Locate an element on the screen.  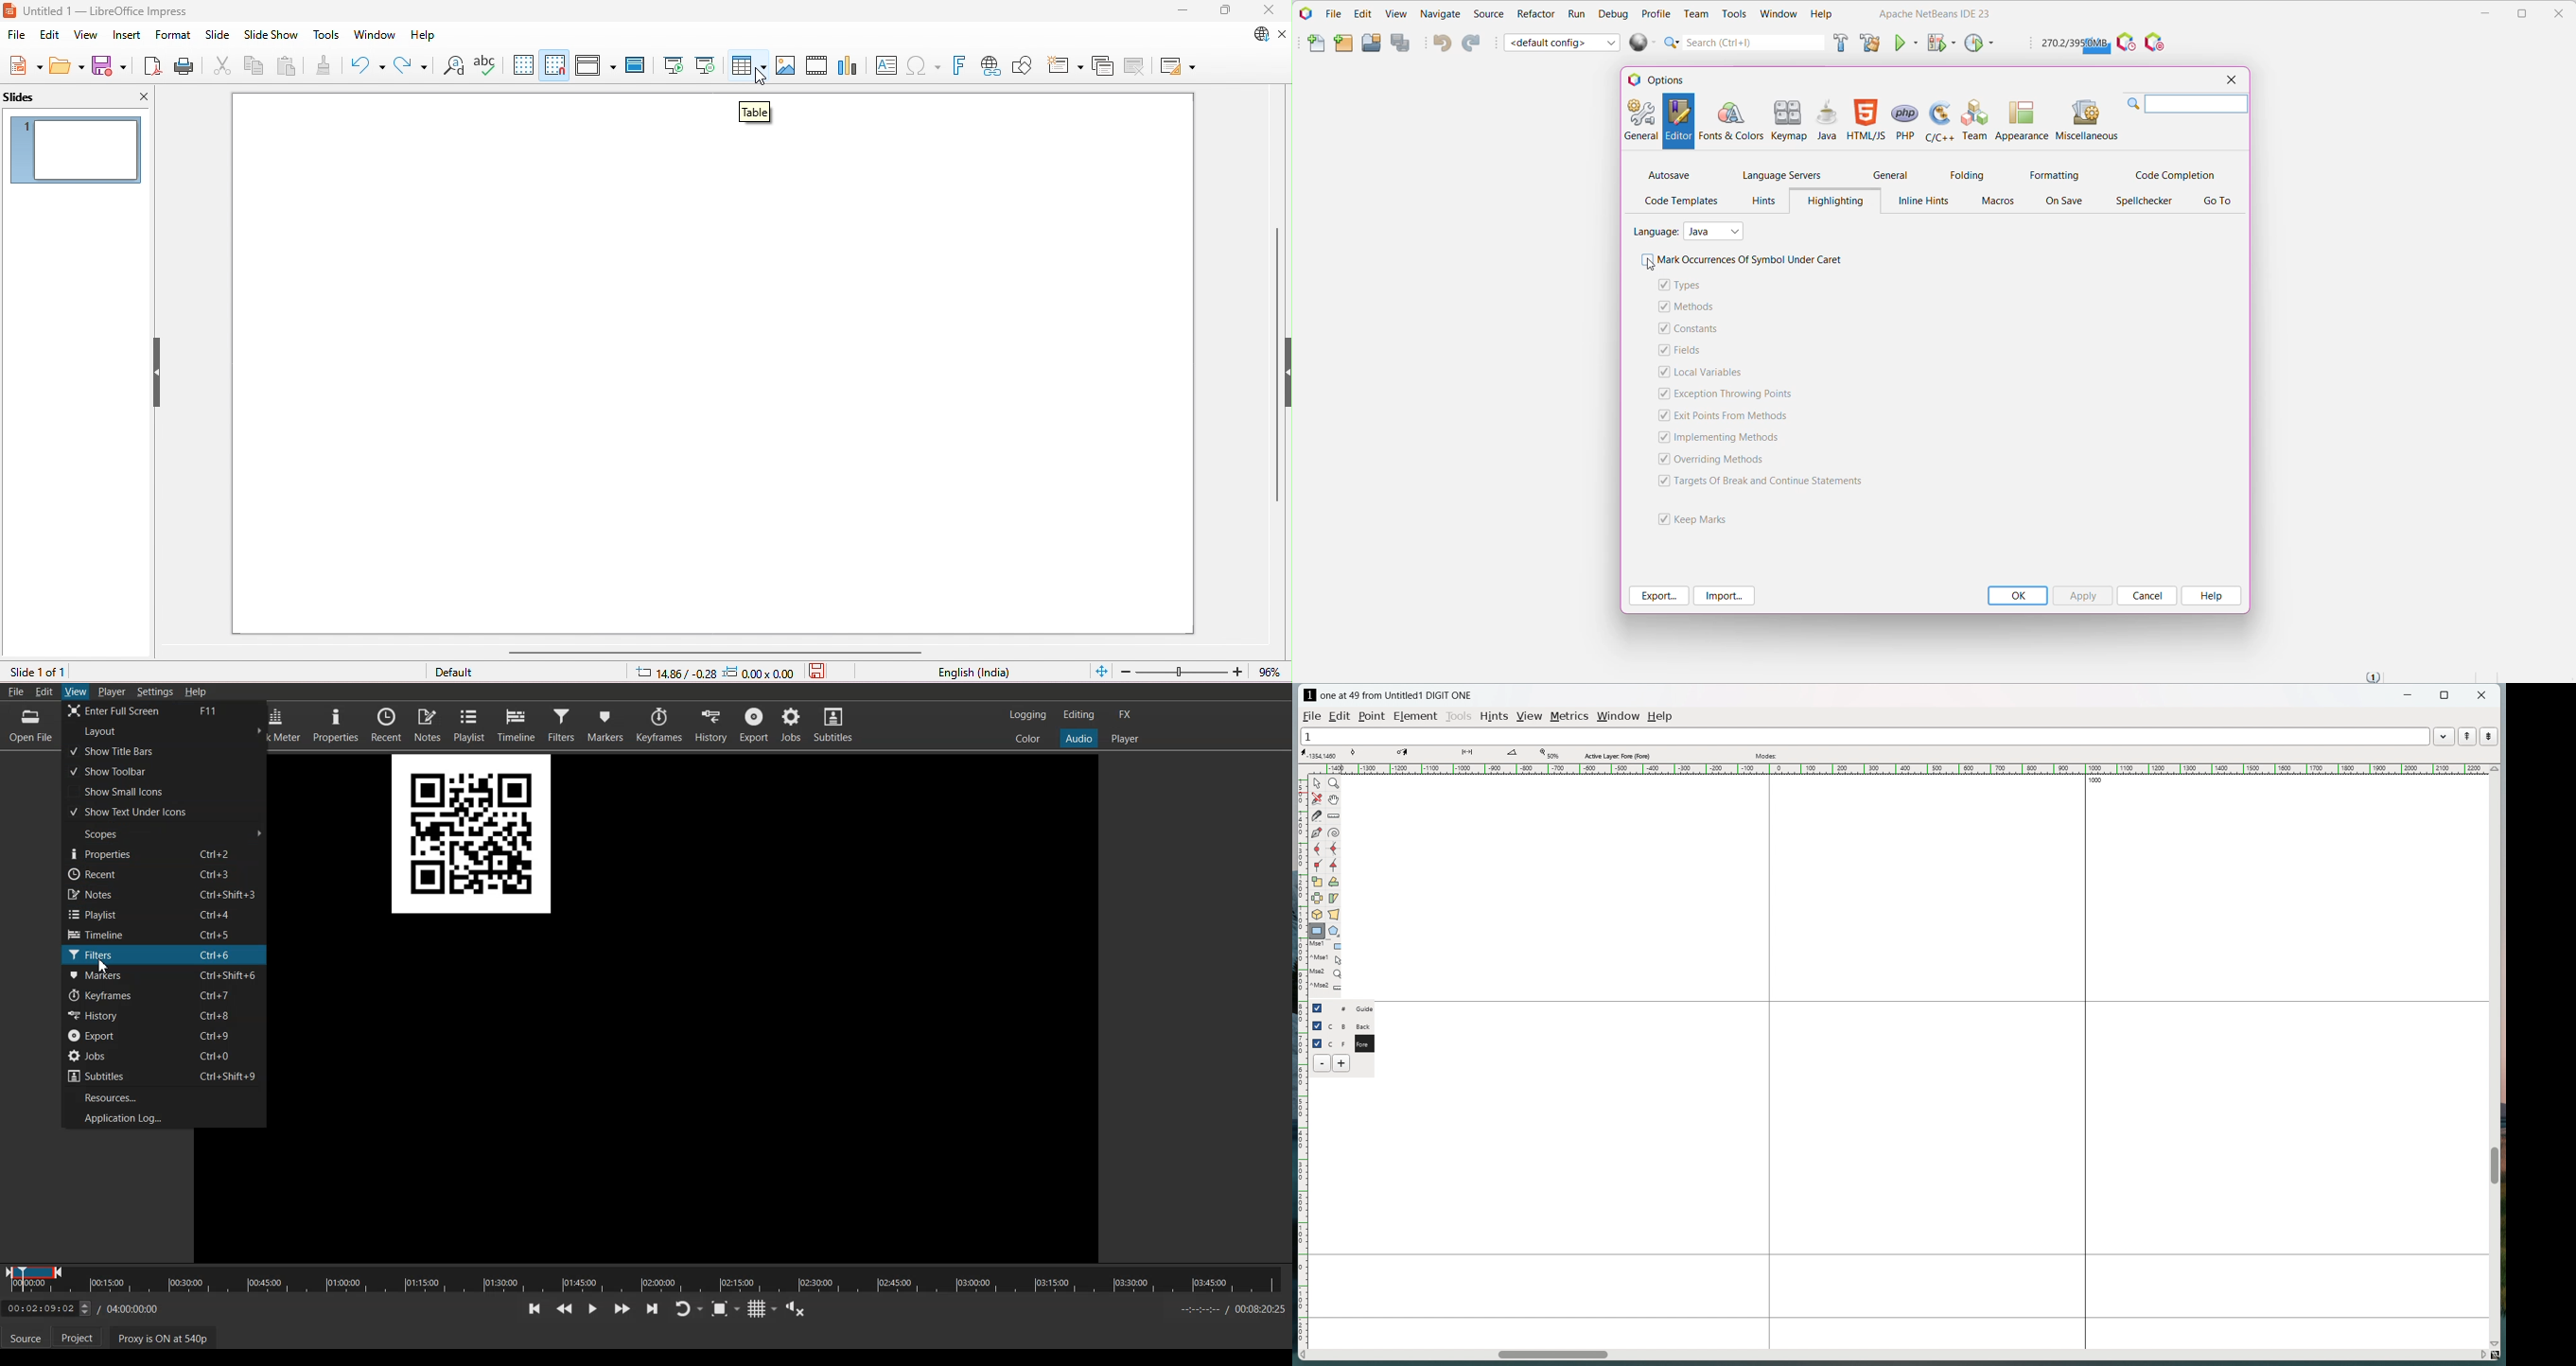
scale is located at coordinates (1318, 881).